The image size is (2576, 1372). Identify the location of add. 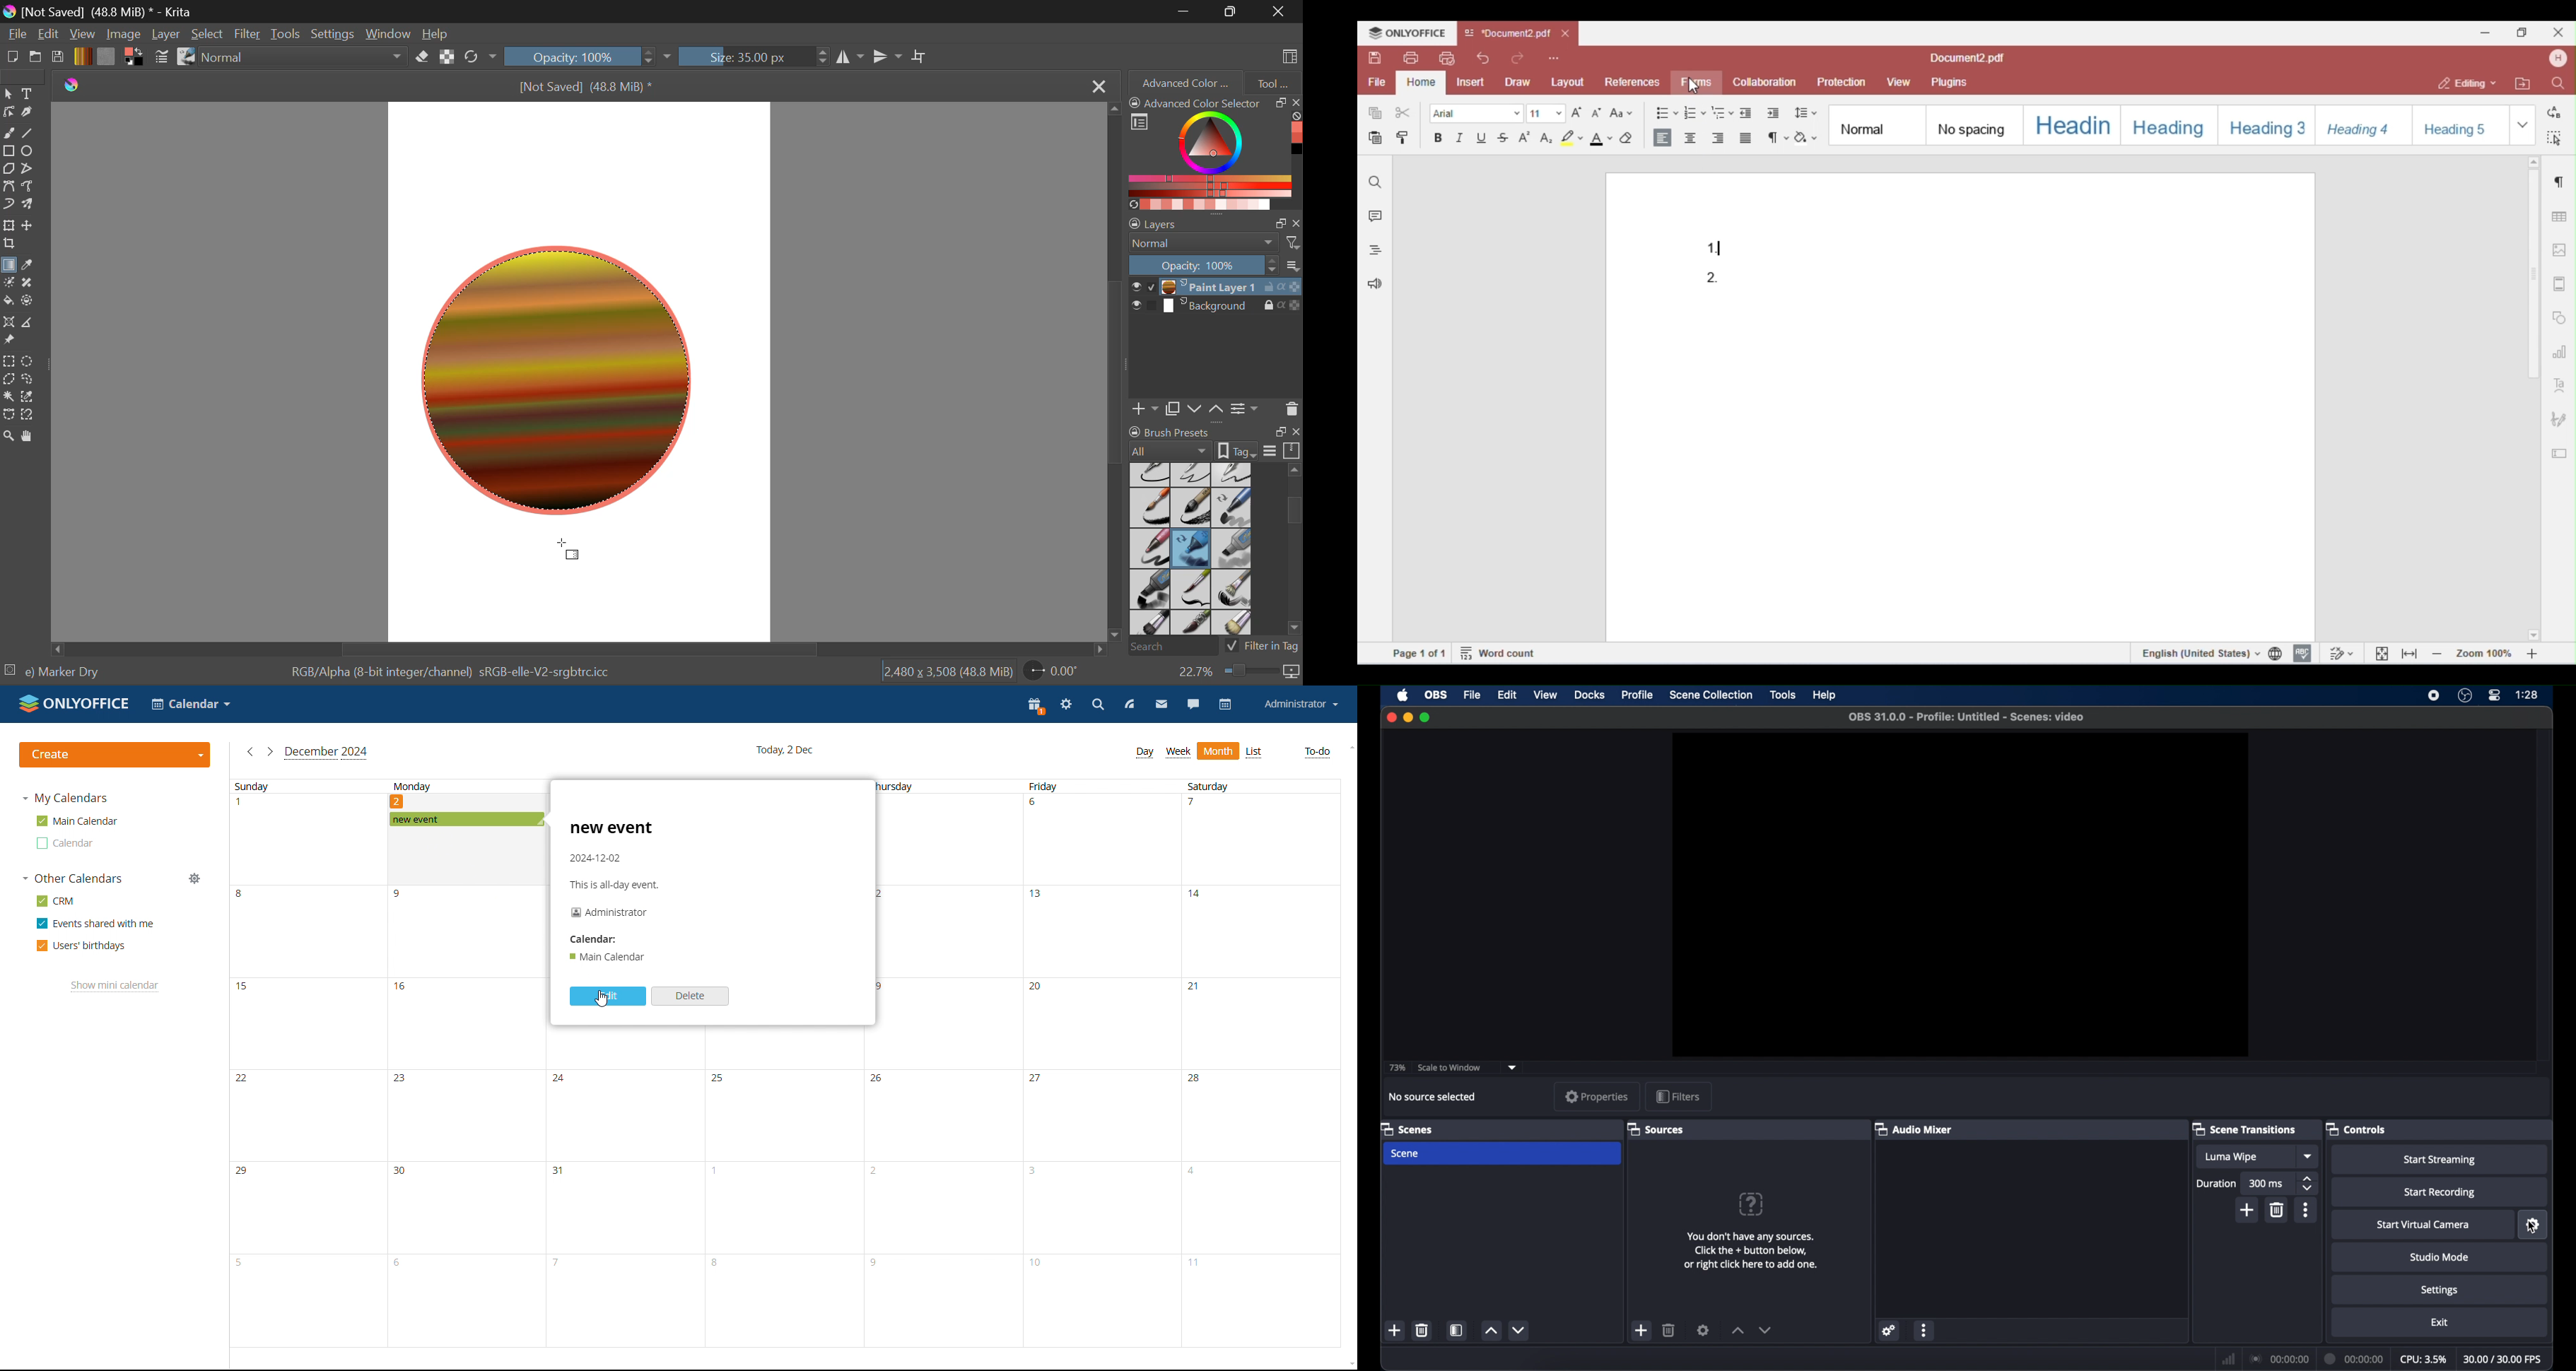
(1395, 1331).